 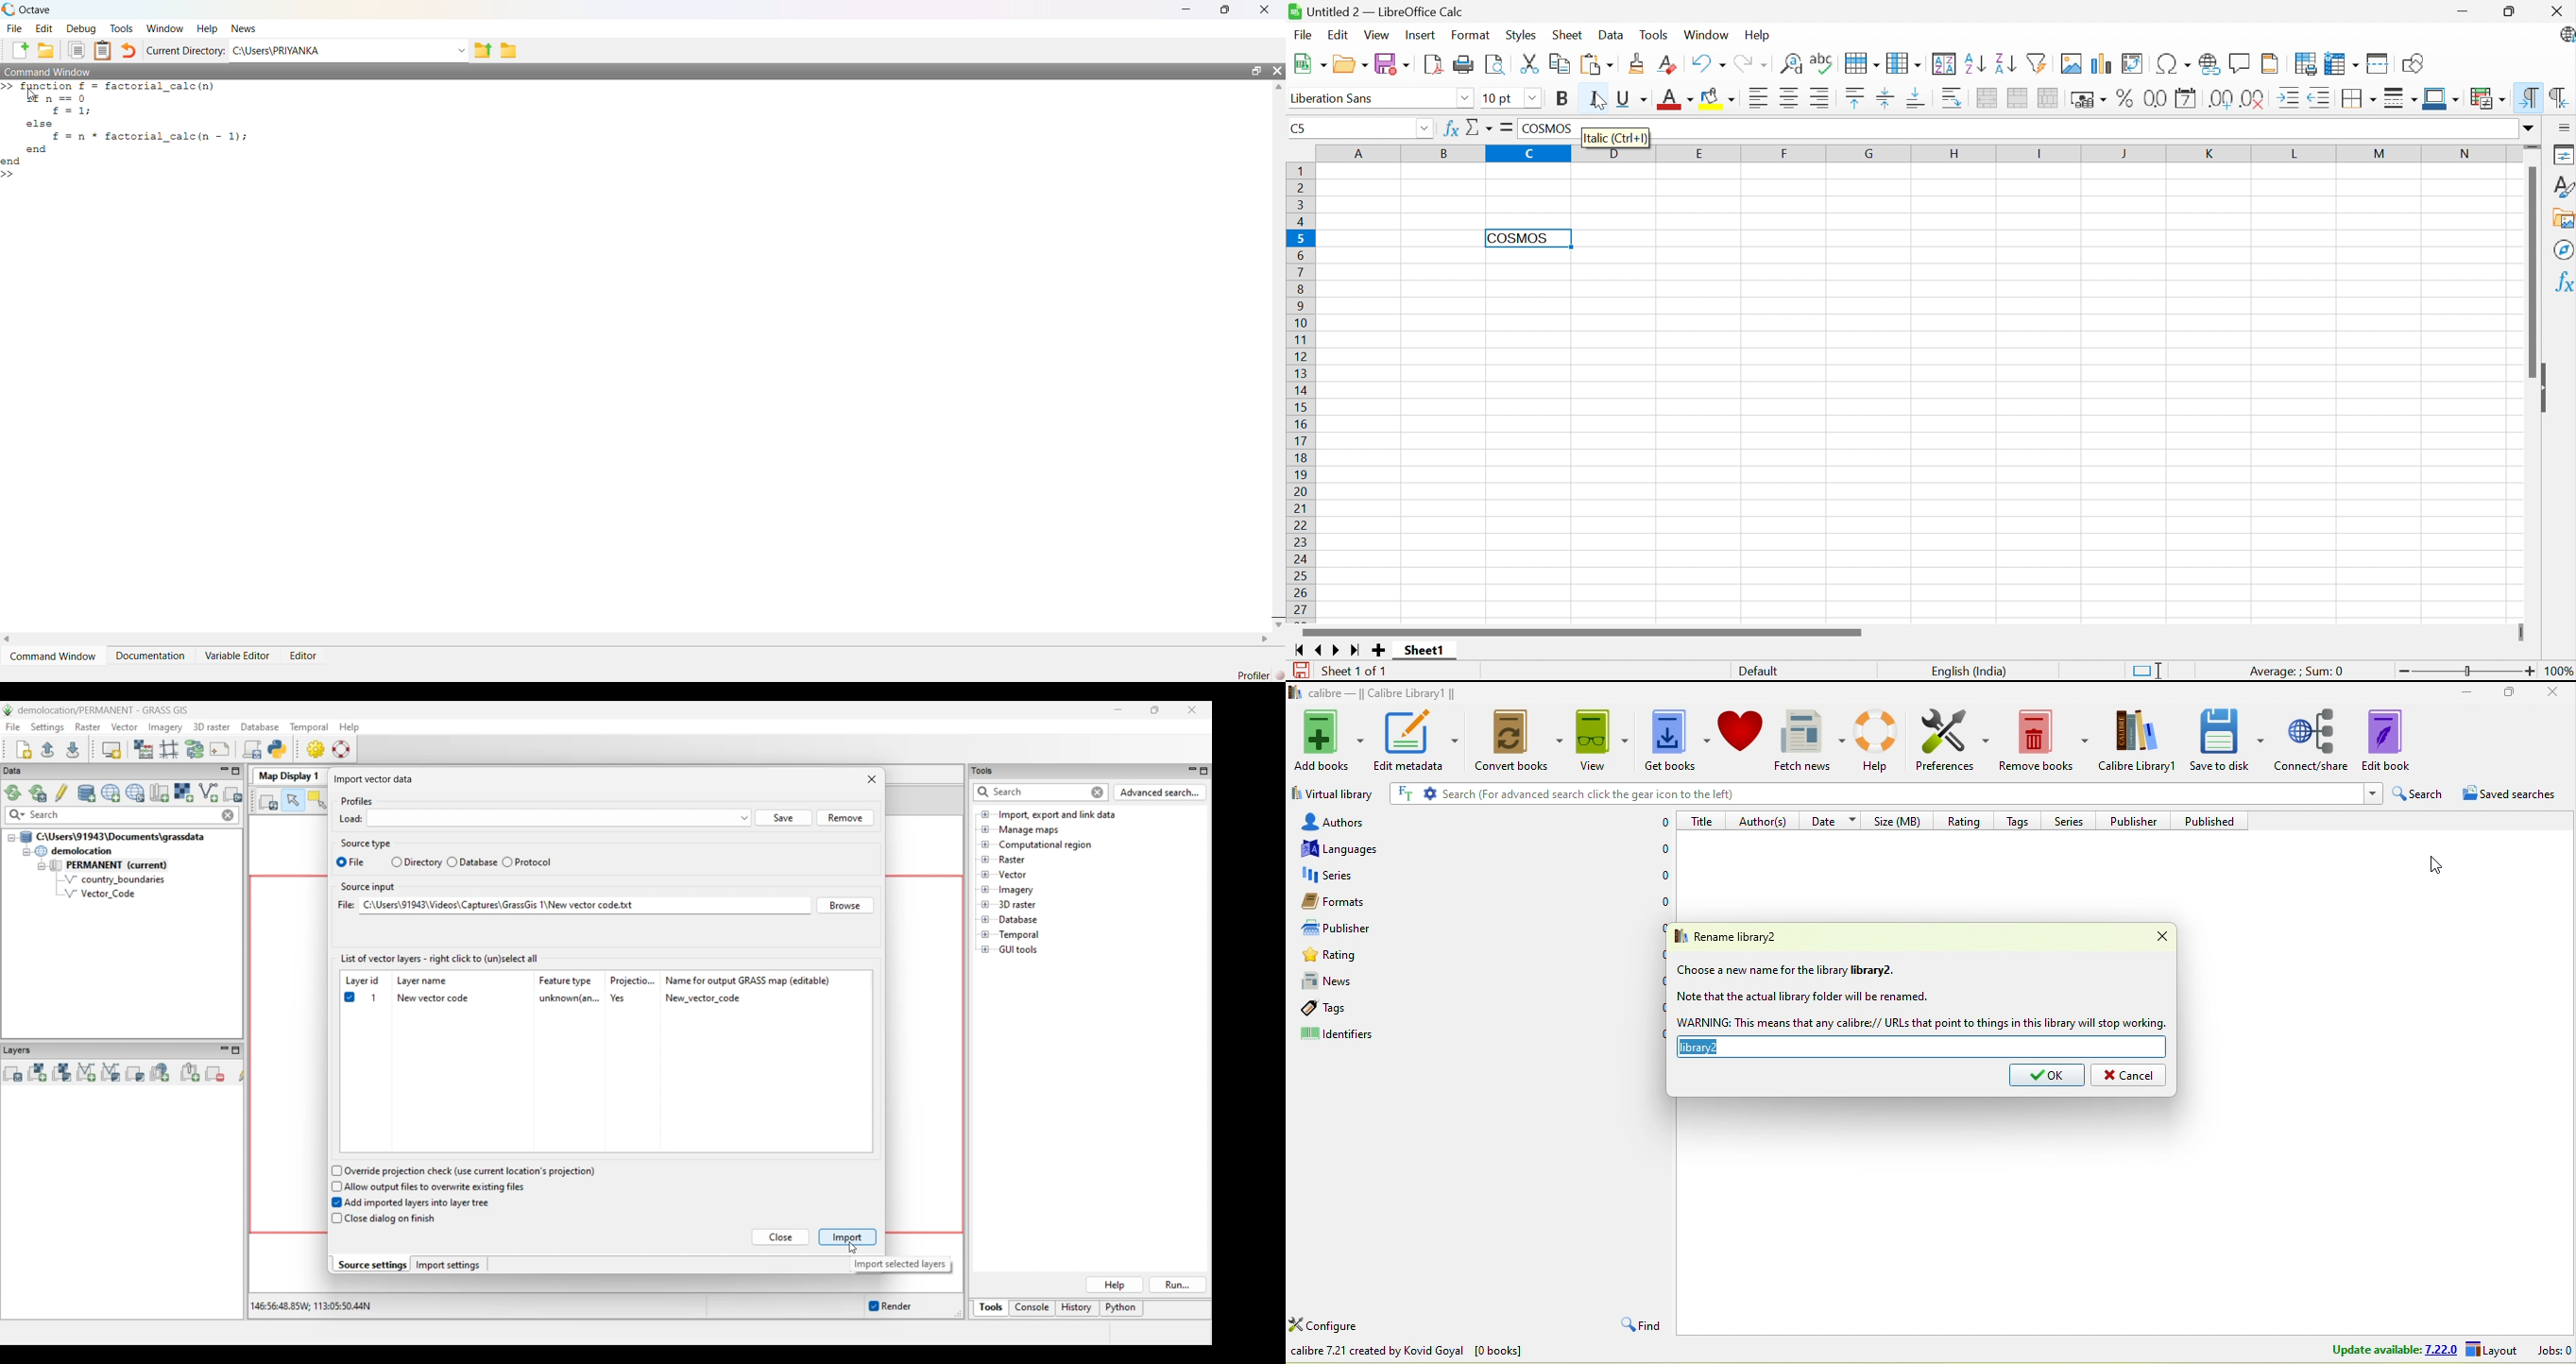 What do you see at coordinates (1310, 66) in the screenshot?
I see `New` at bounding box center [1310, 66].